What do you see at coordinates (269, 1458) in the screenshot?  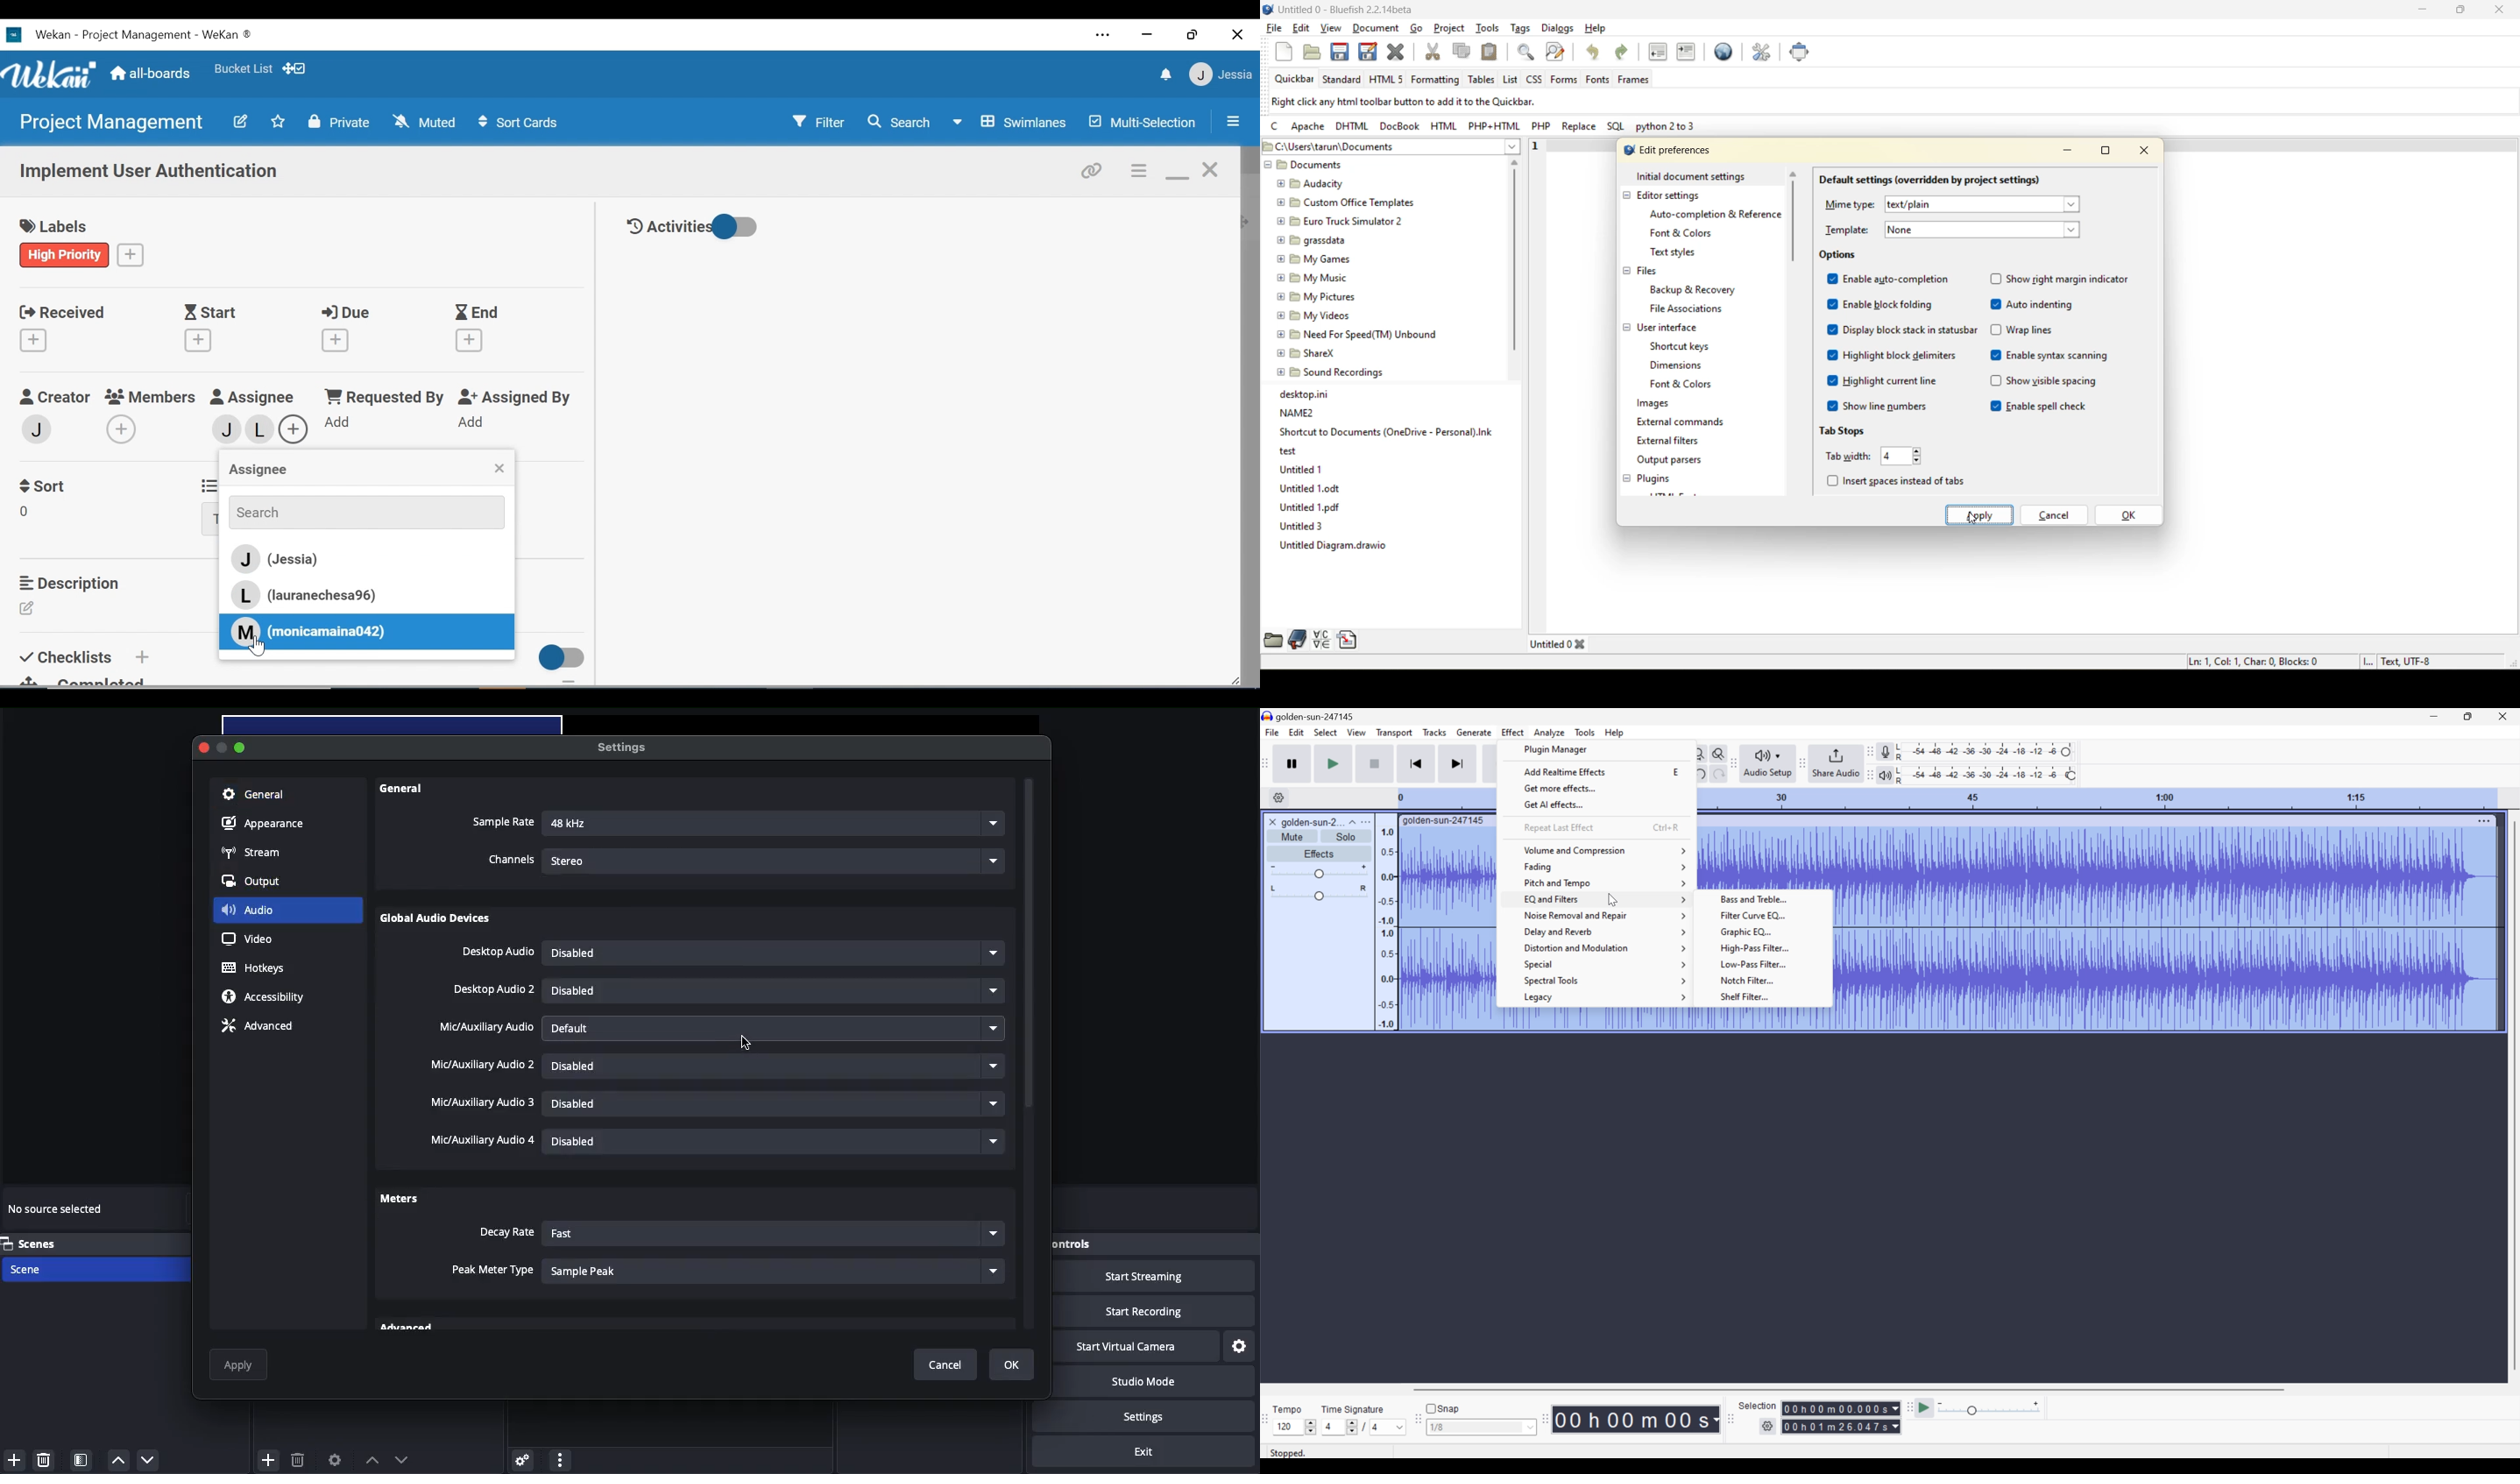 I see `Add` at bounding box center [269, 1458].